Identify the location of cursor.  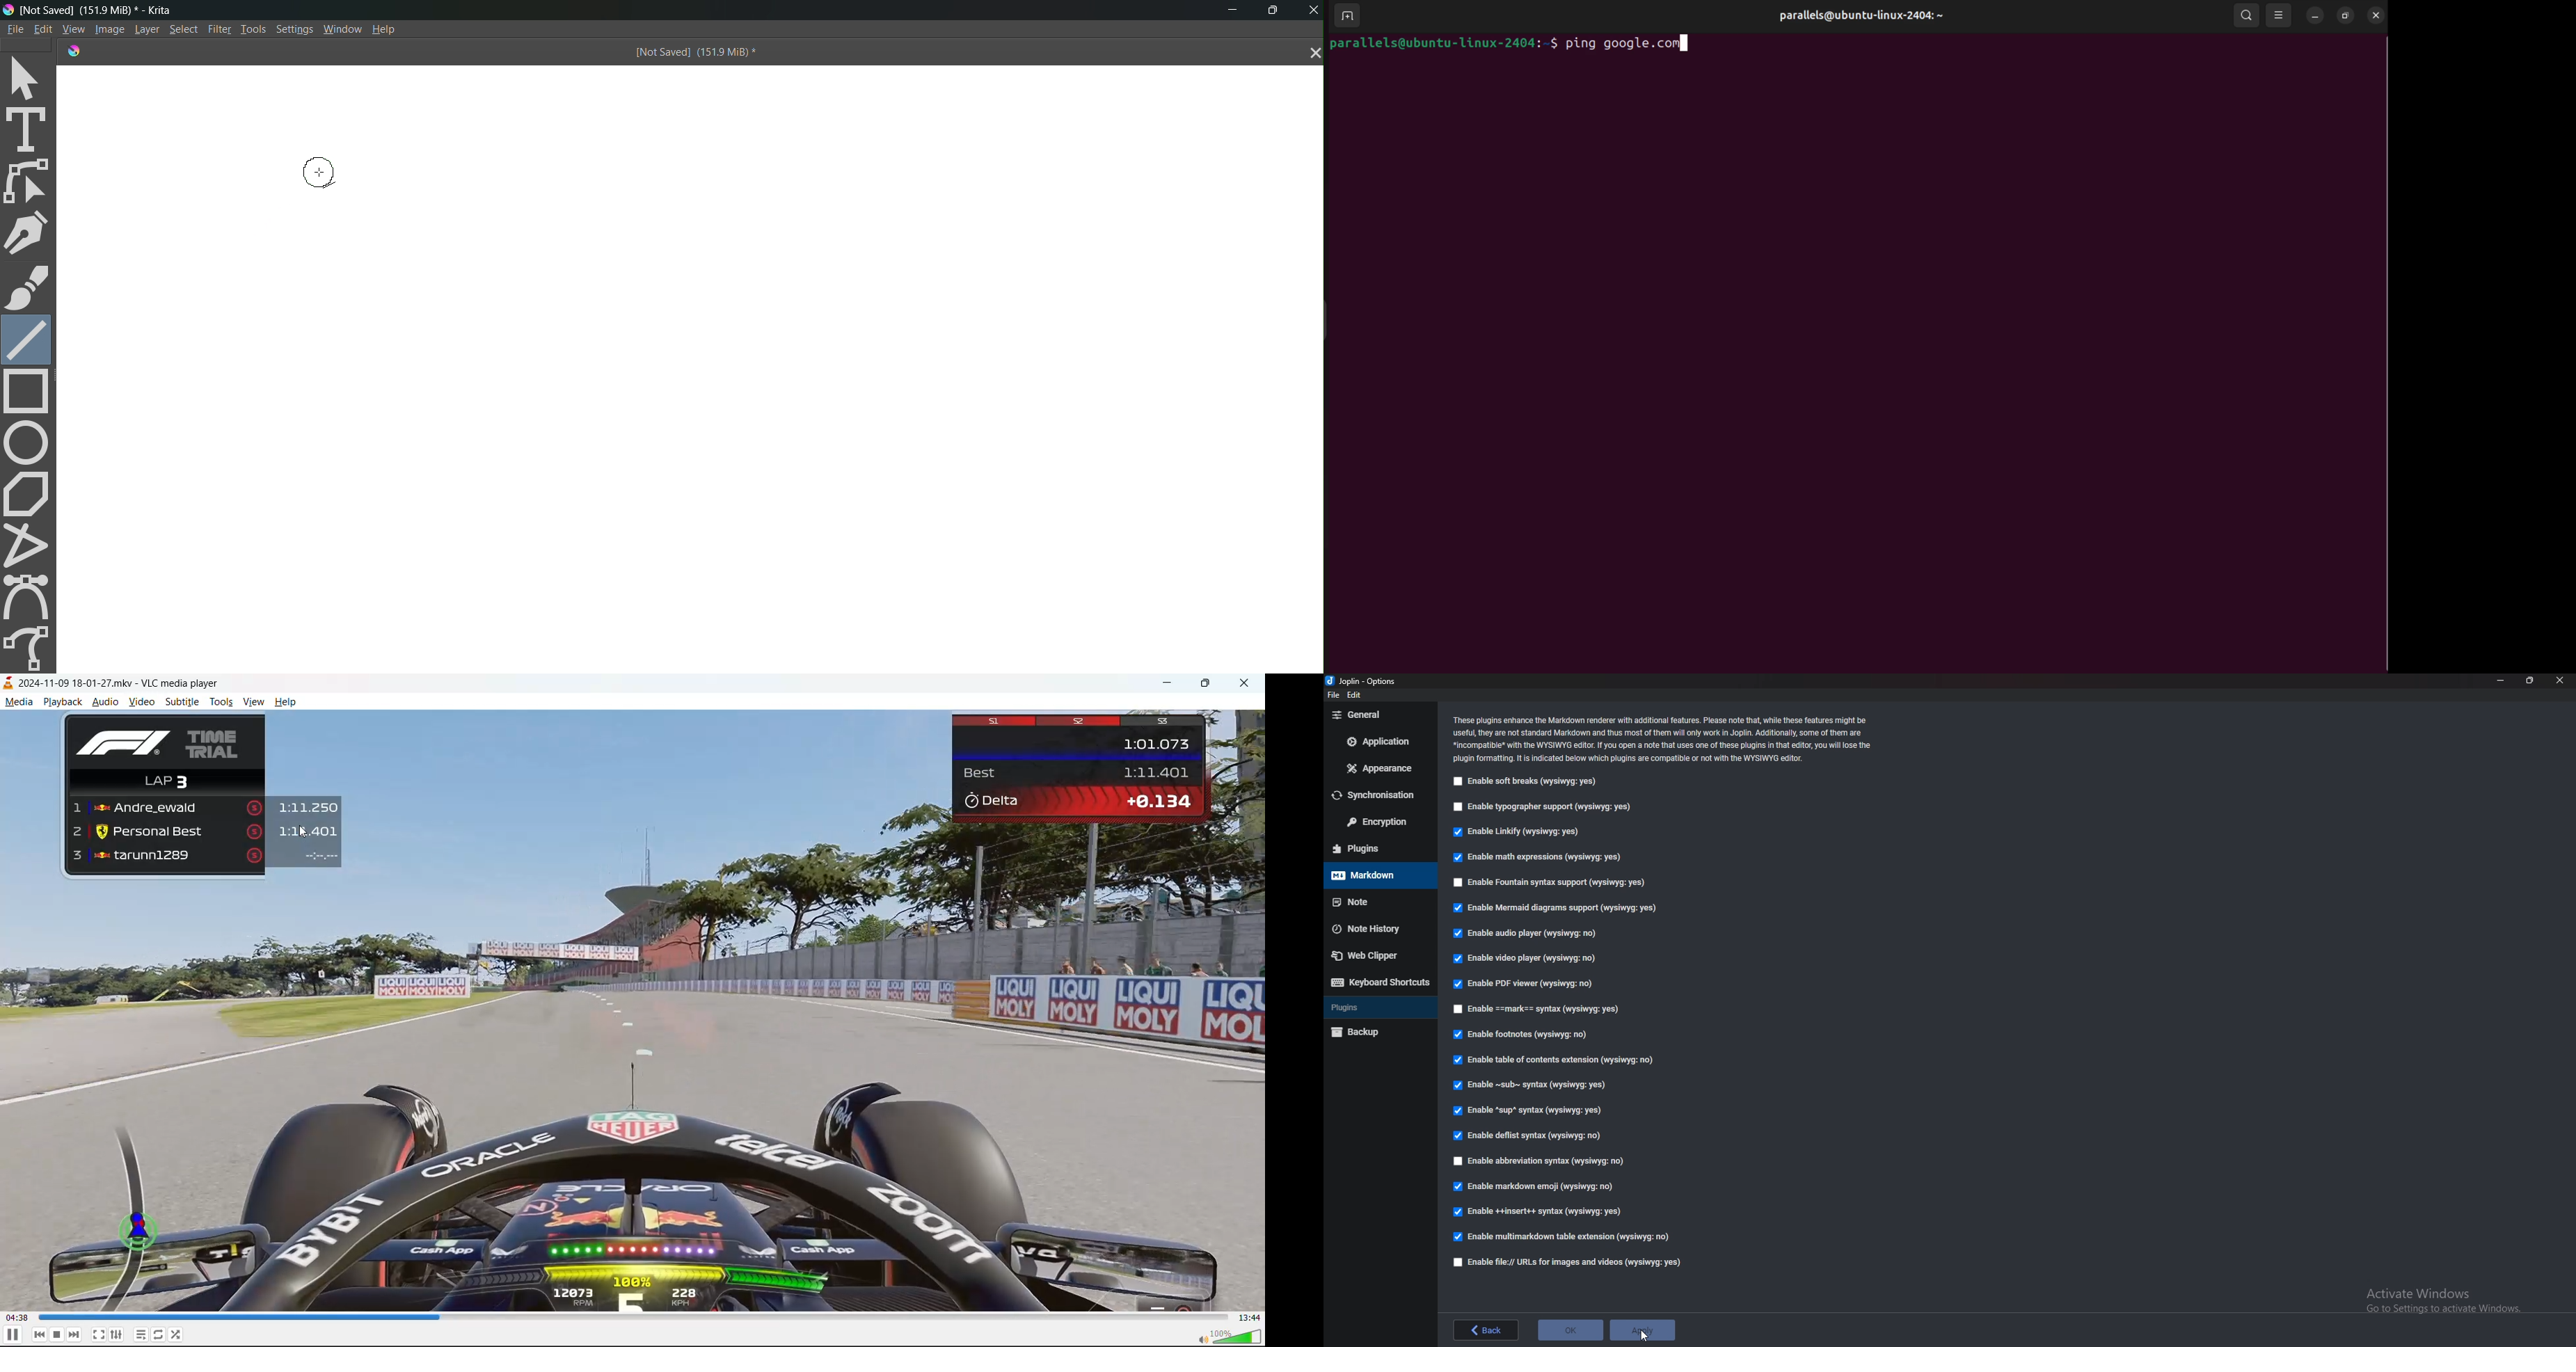
(1646, 1334).